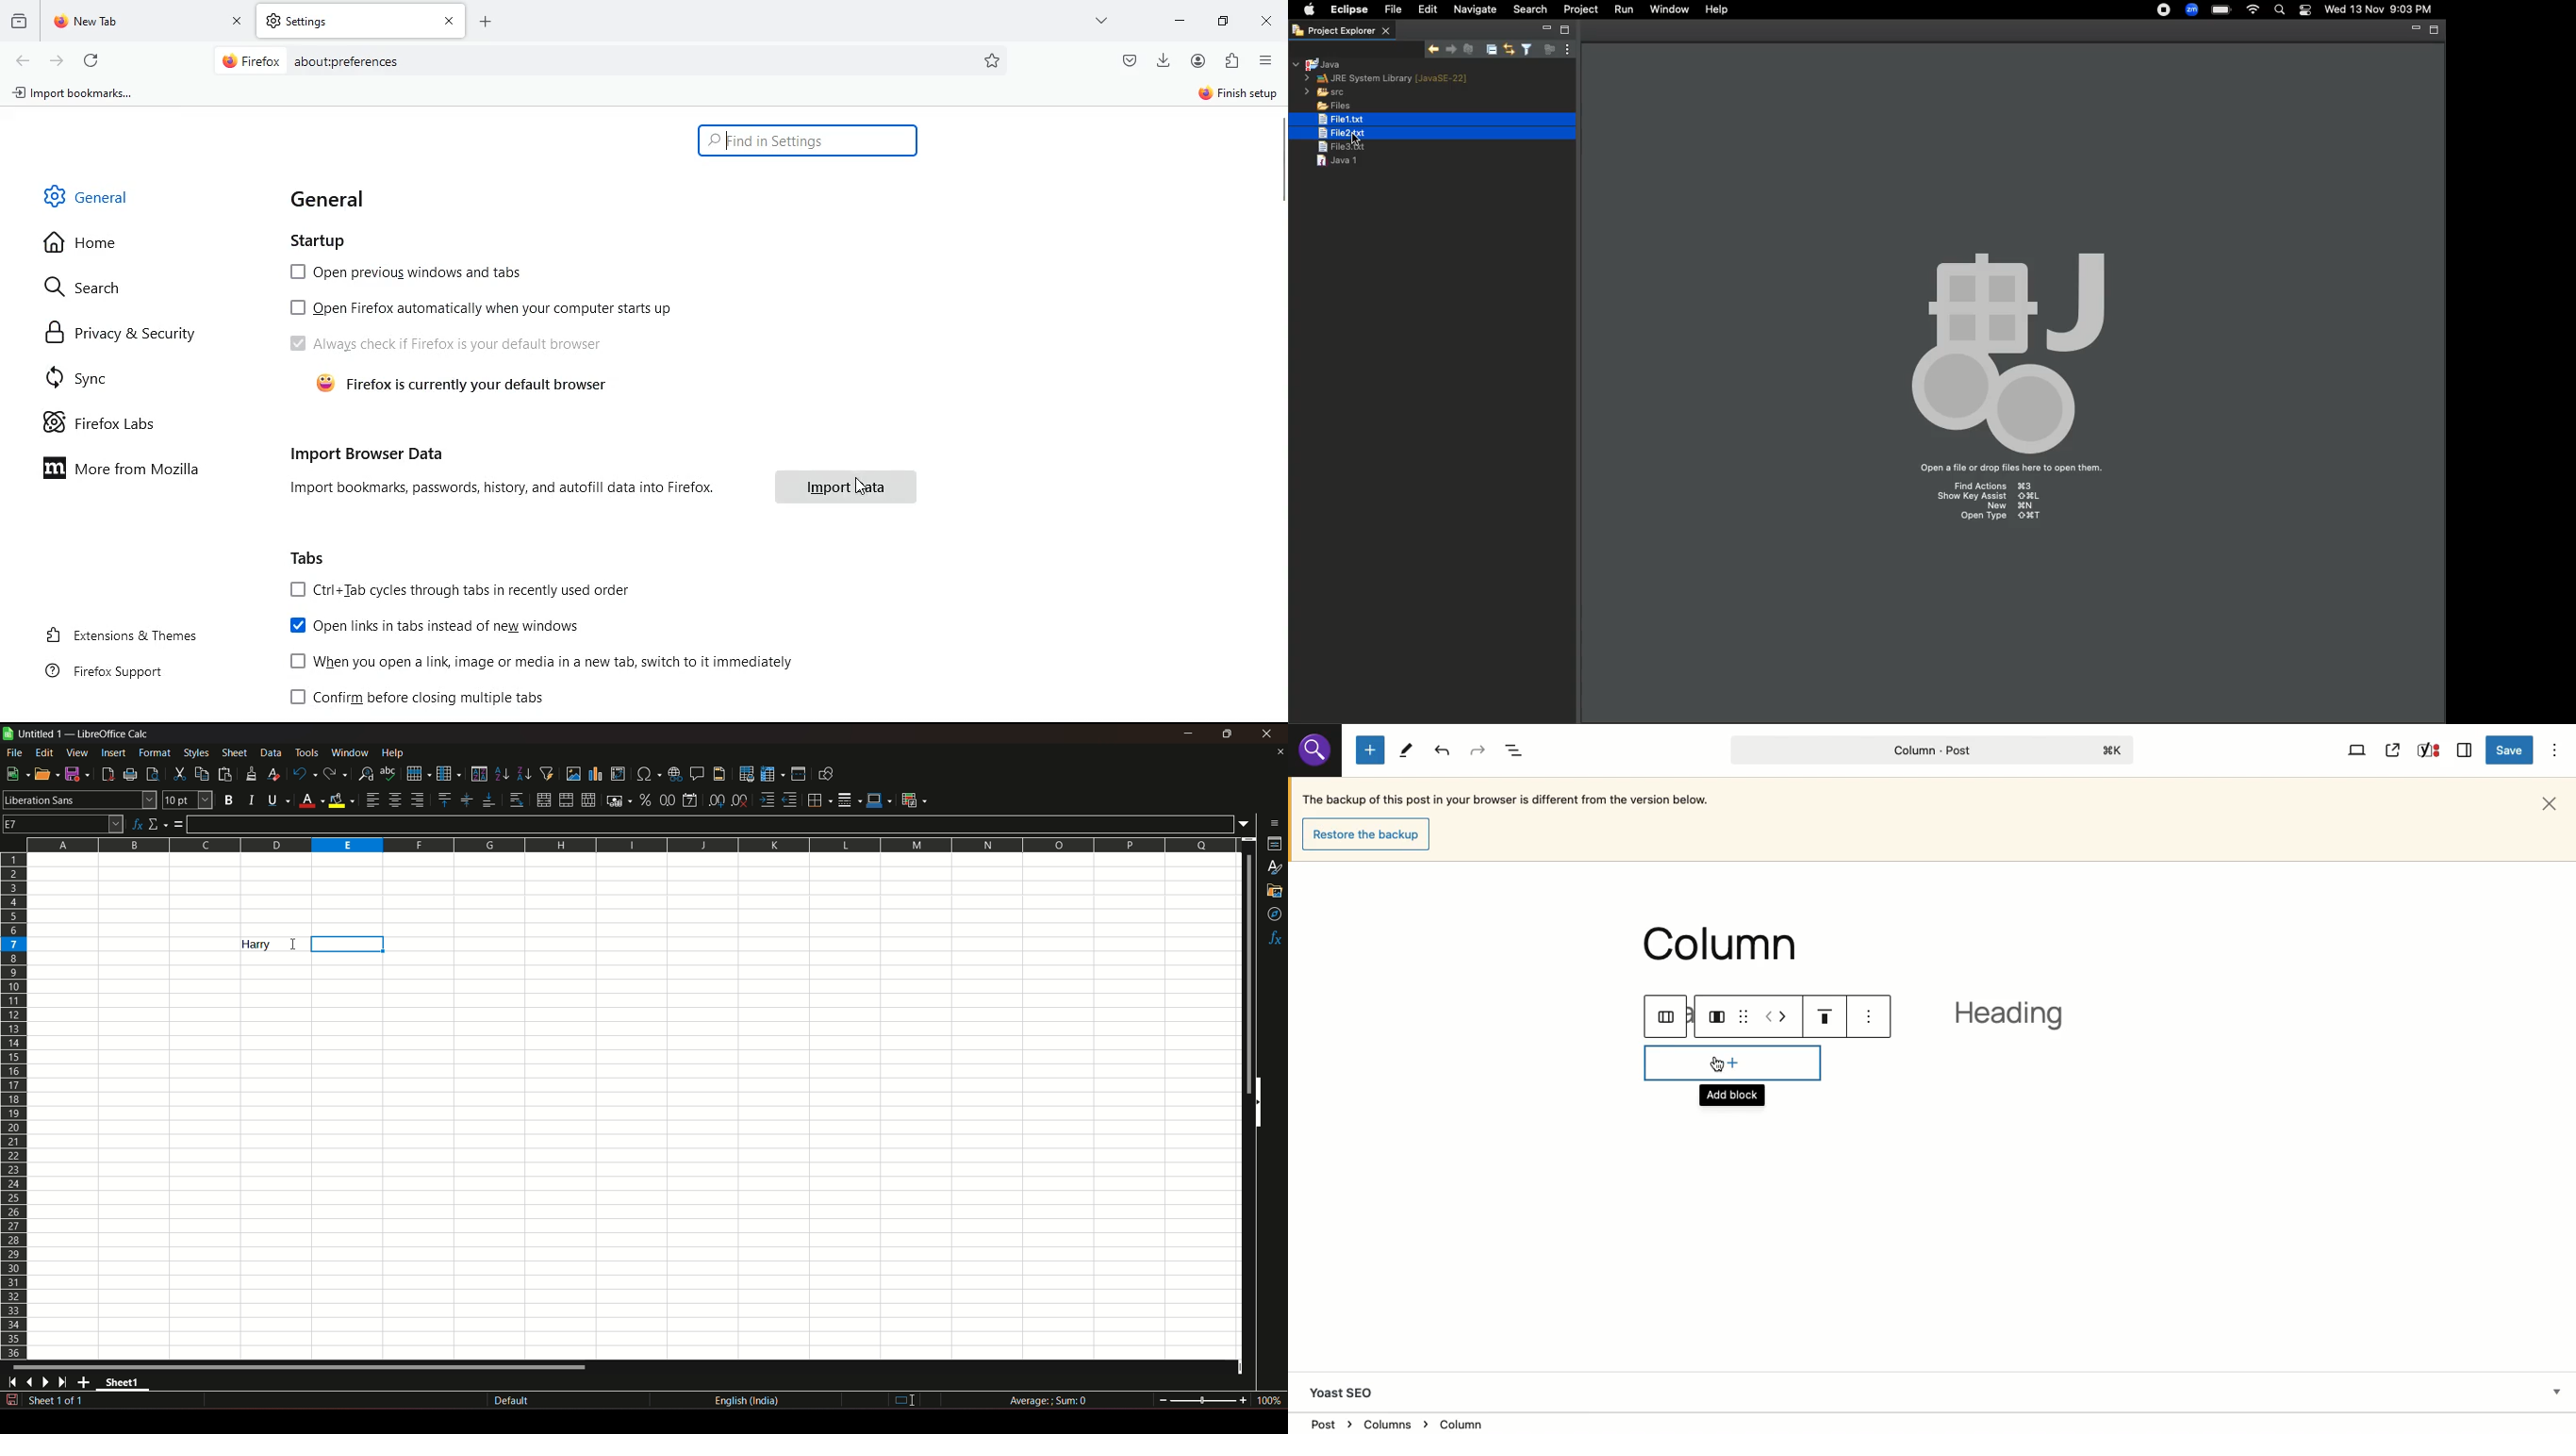 The image size is (2576, 1456). I want to click on Column layout, so click(1718, 1016).